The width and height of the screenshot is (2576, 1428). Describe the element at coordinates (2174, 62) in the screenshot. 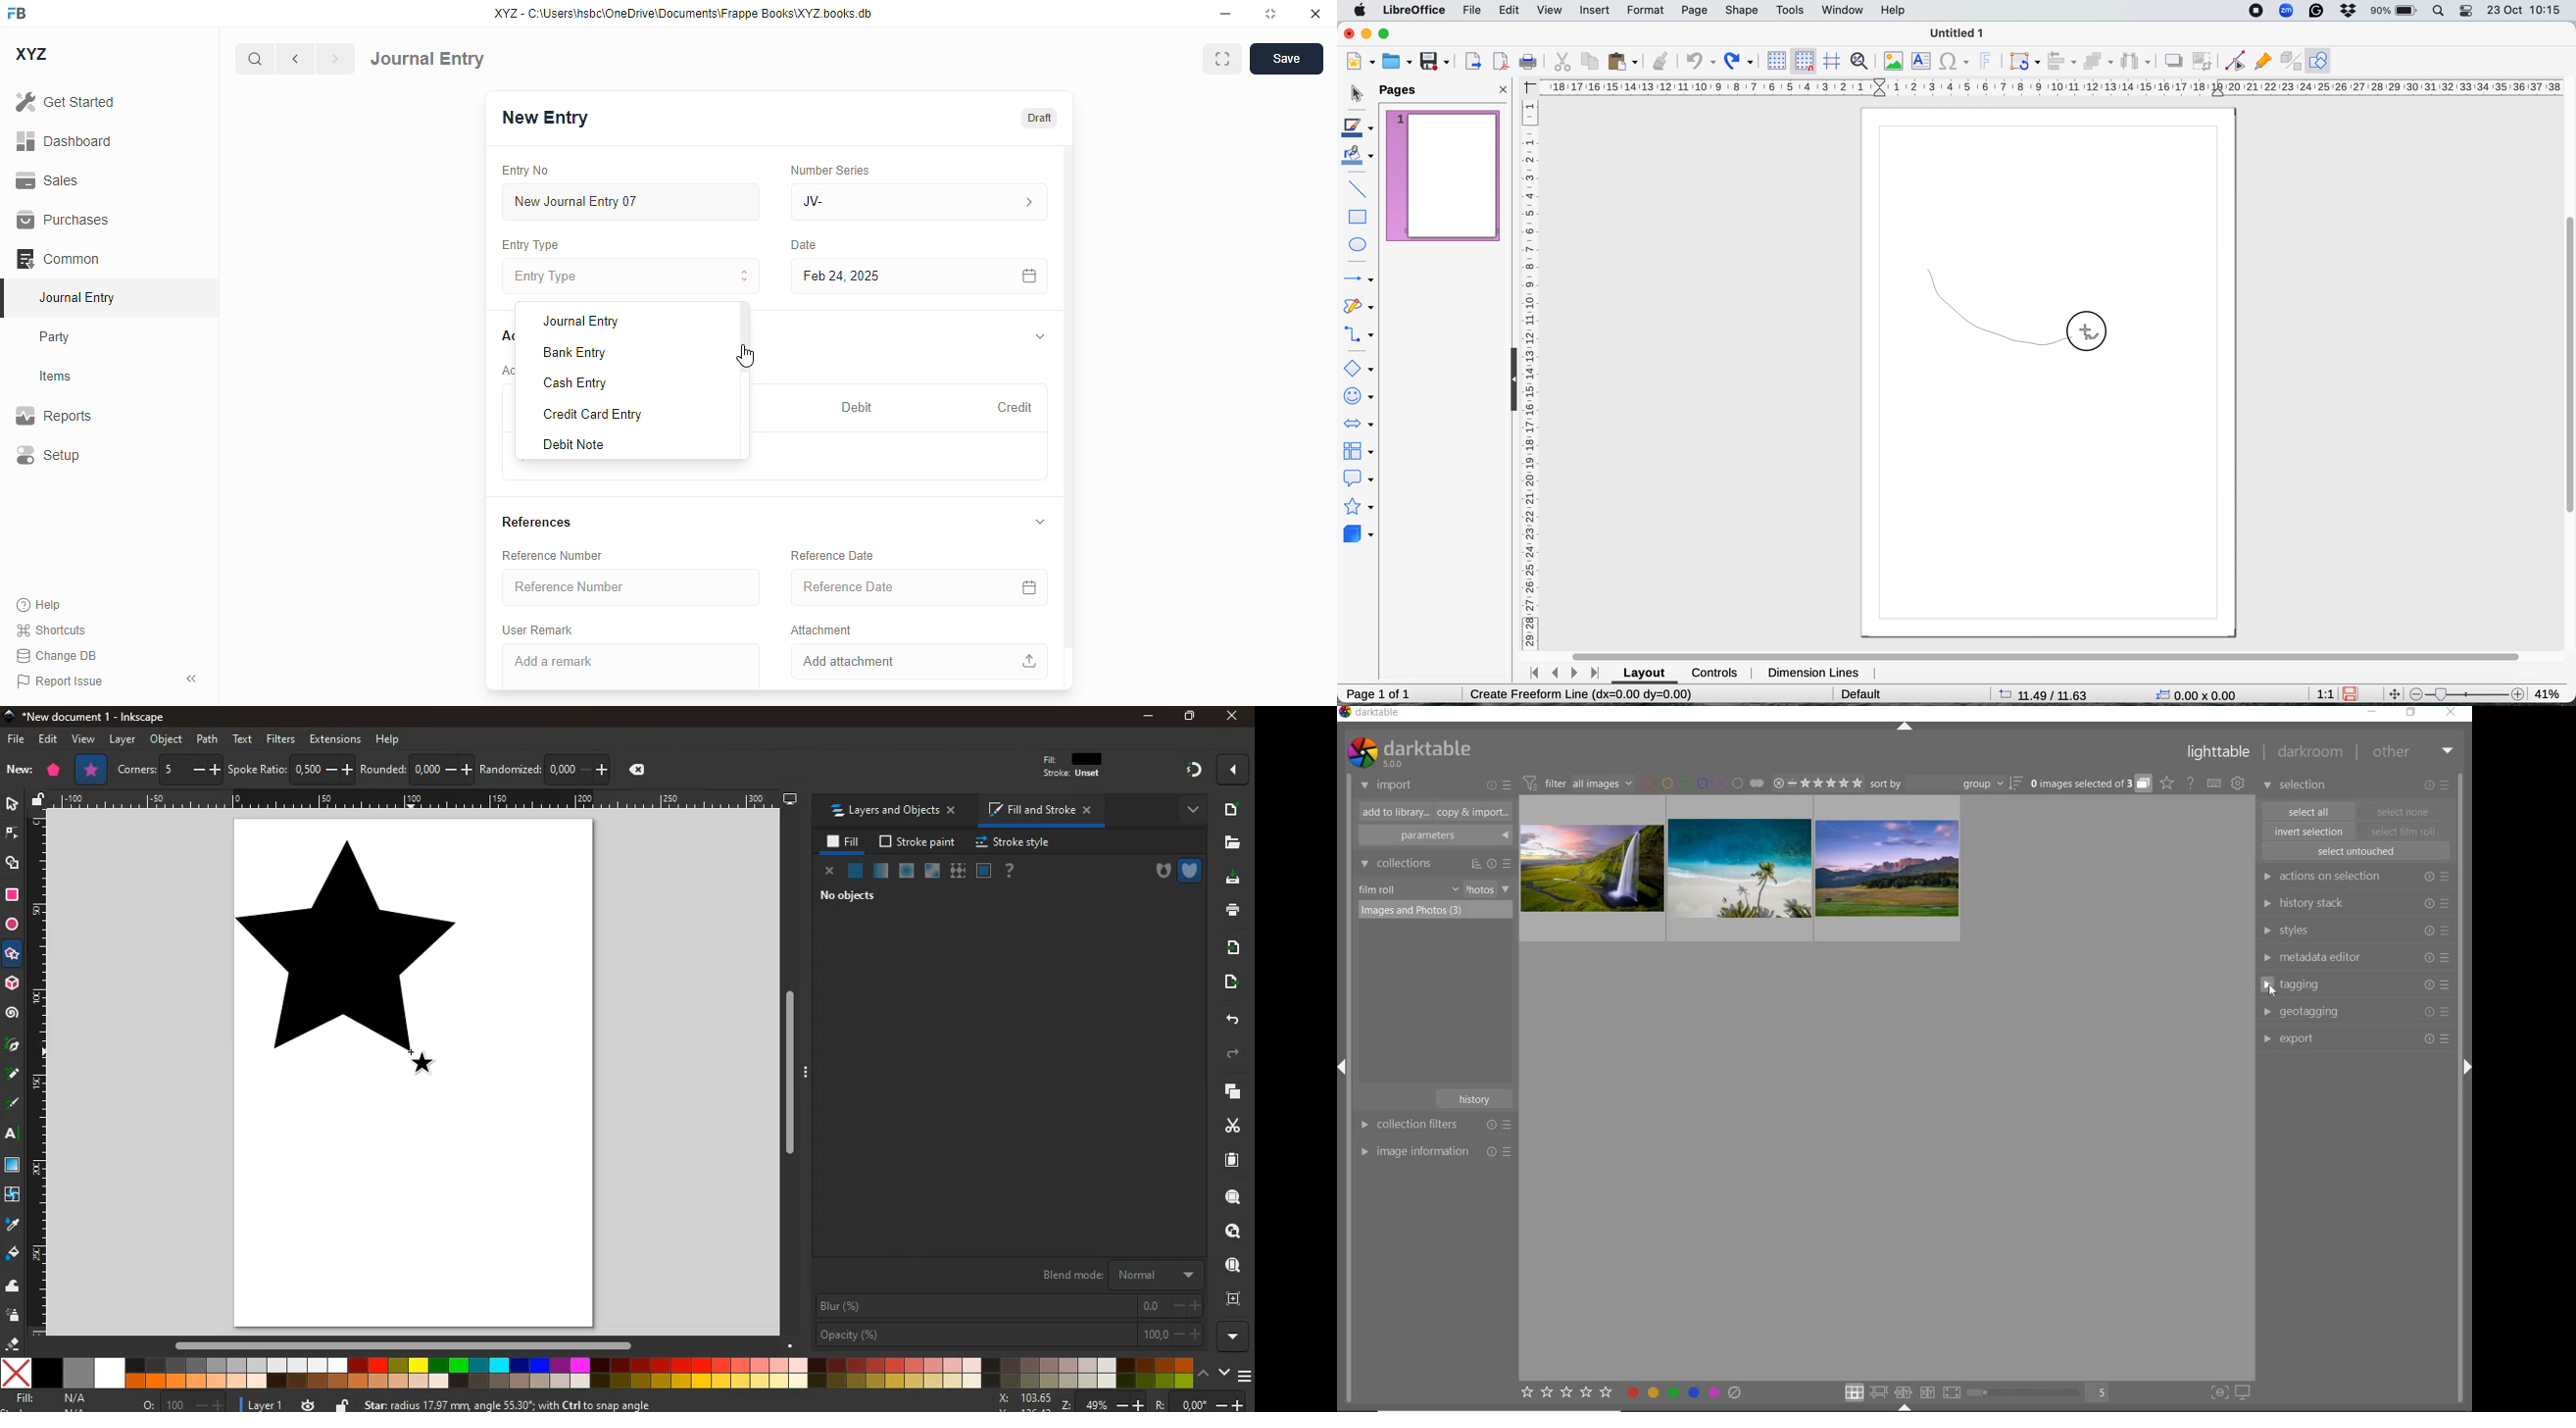

I see `shadow` at that location.